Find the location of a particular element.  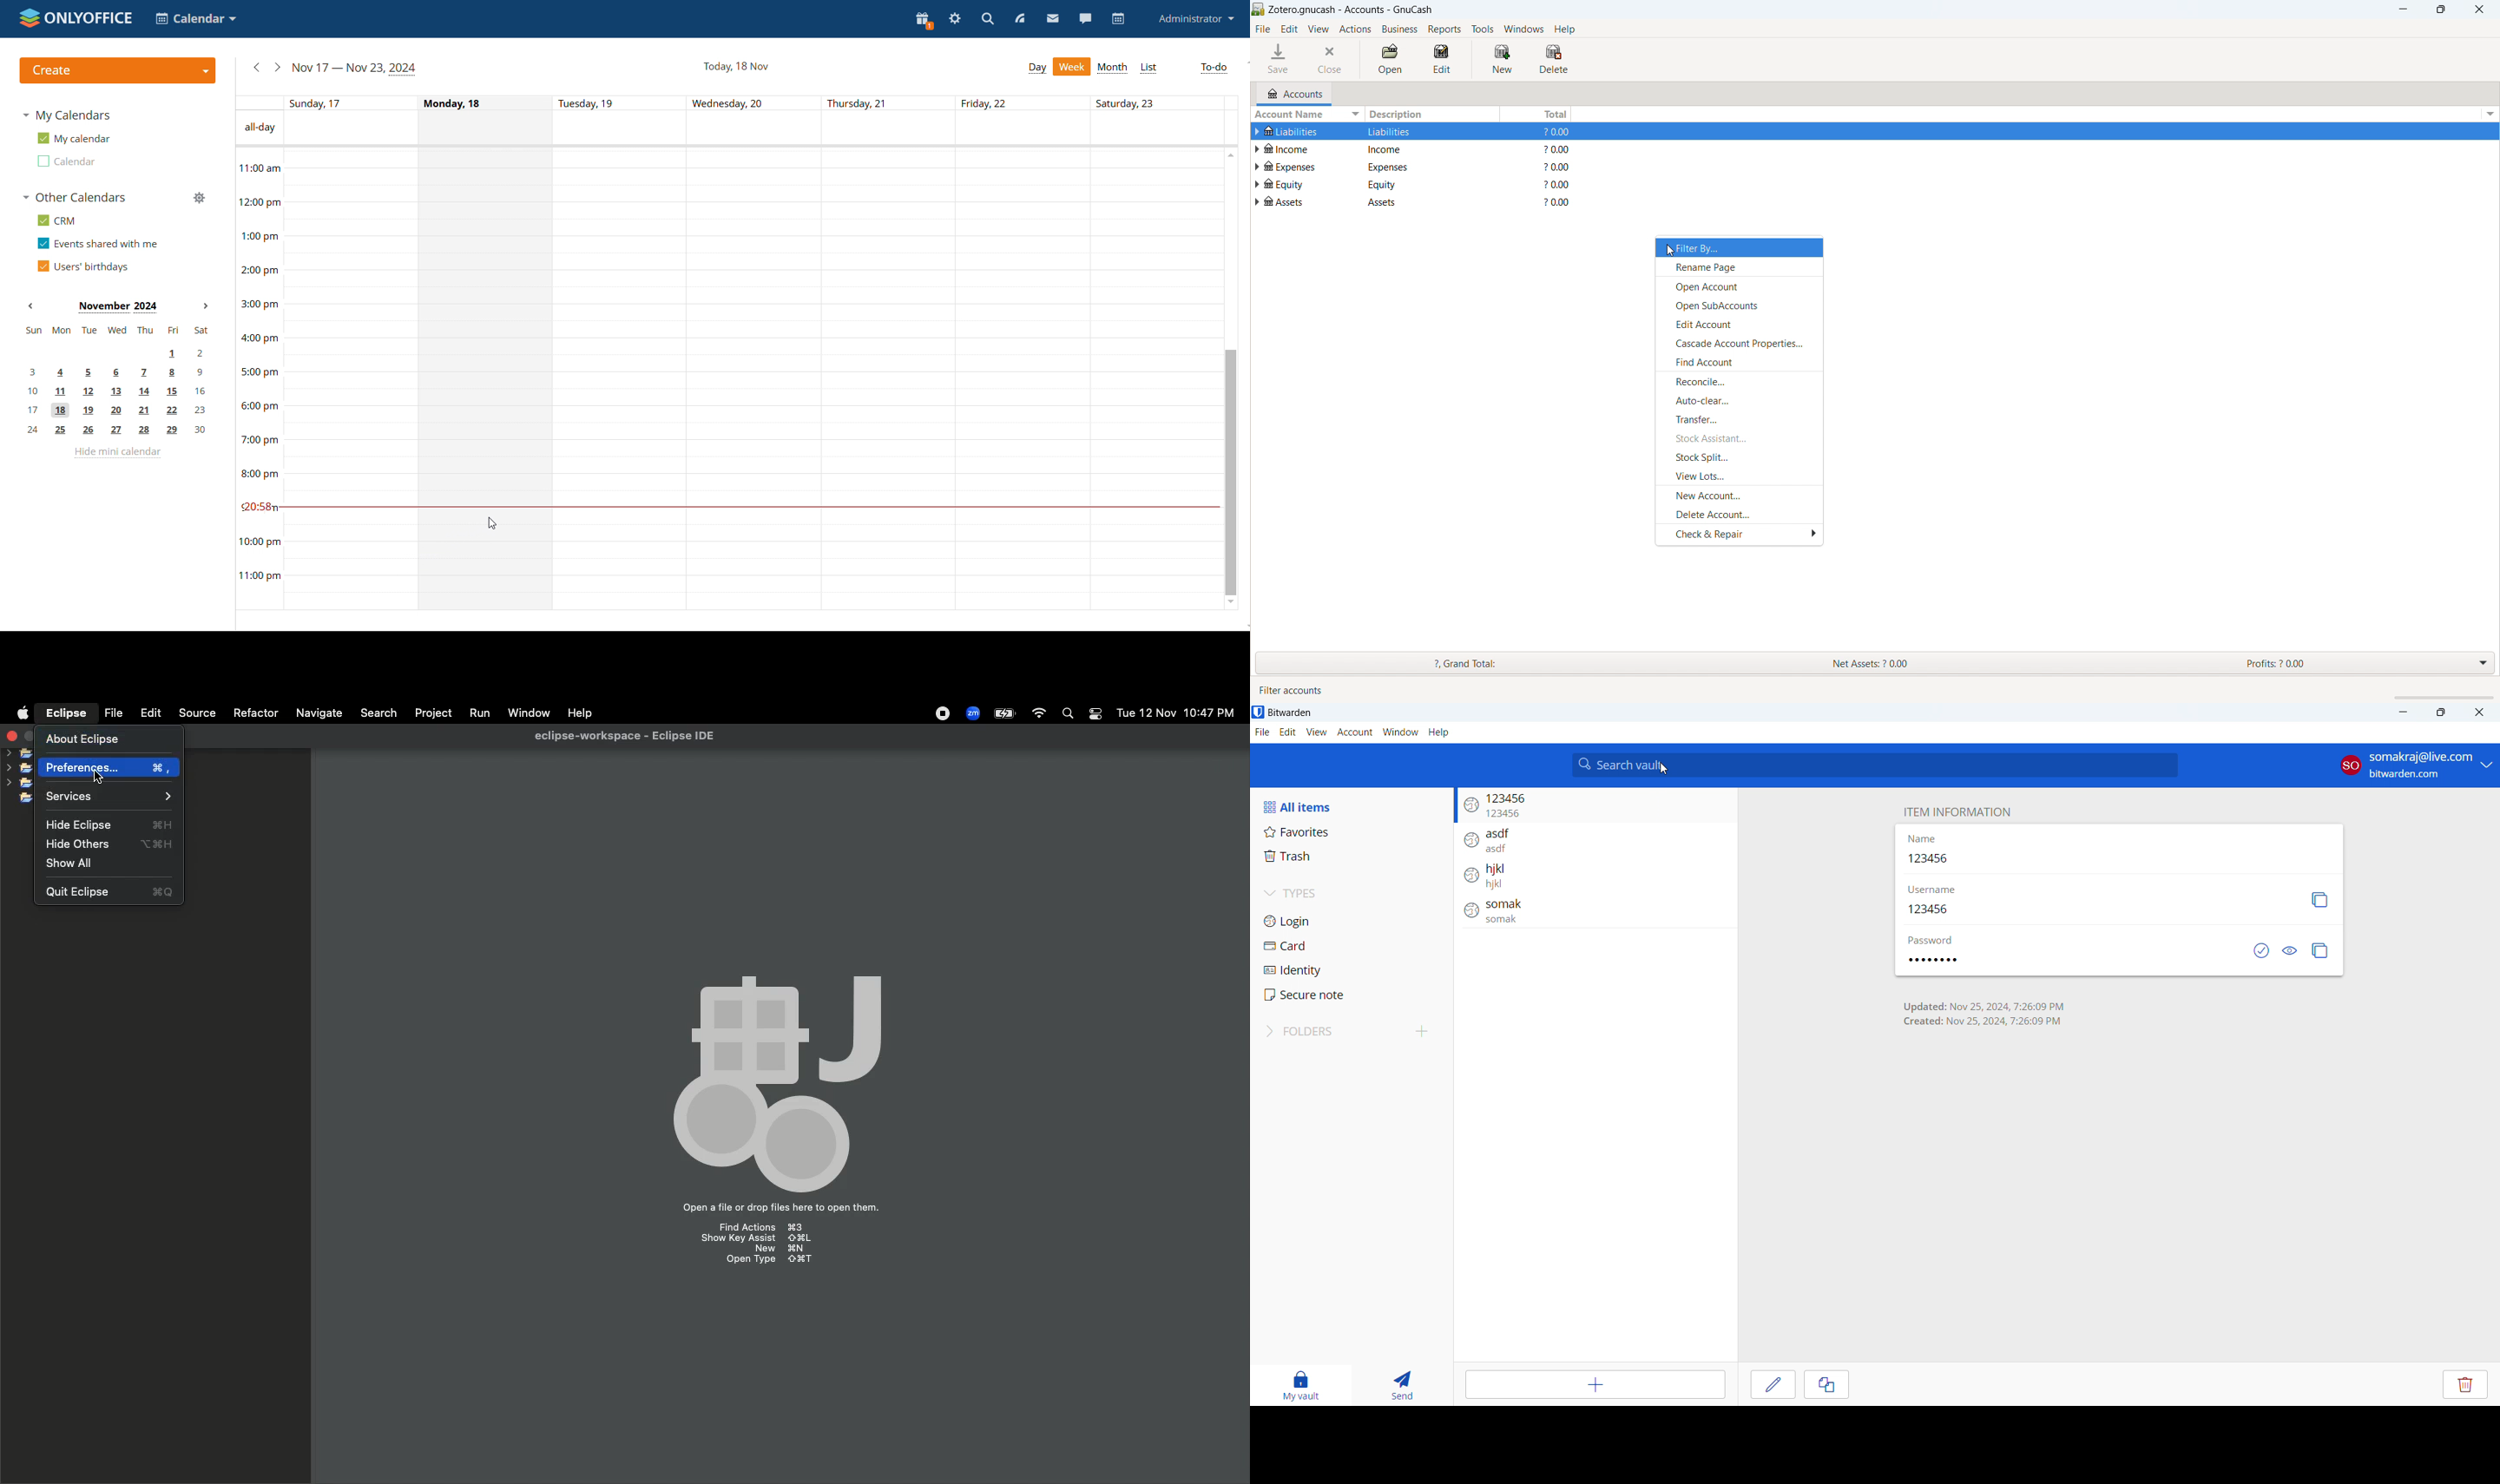

trash is located at coordinates (1348, 857).